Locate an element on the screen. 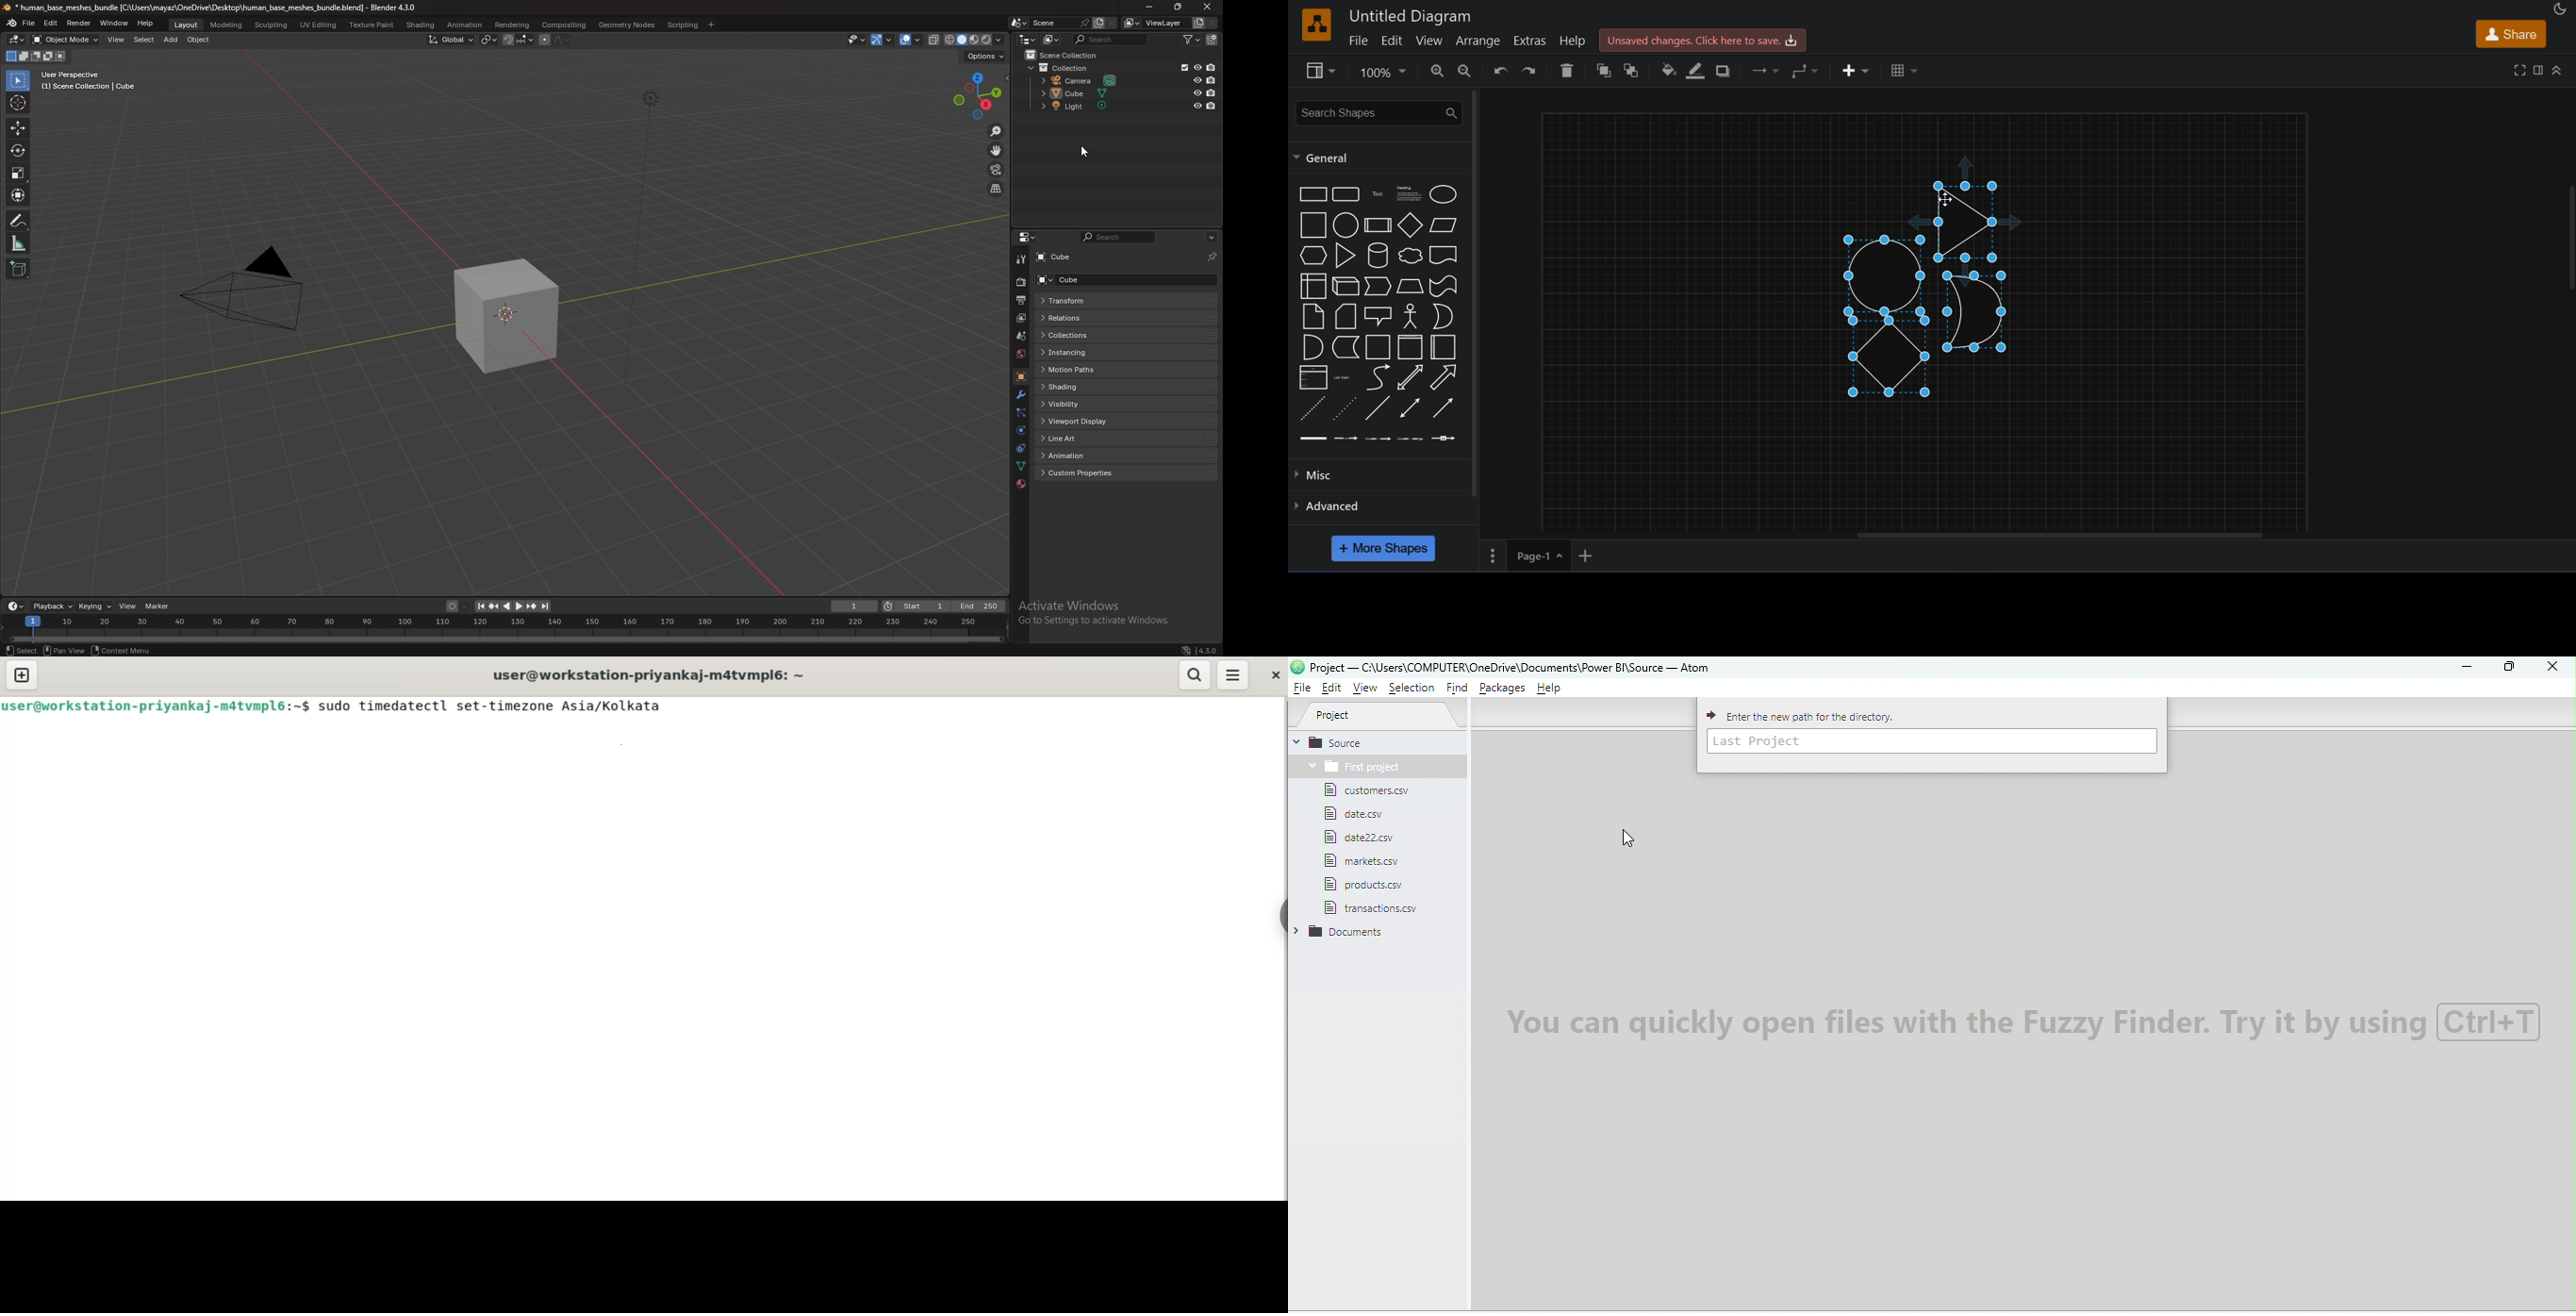  select is located at coordinates (19, 81).